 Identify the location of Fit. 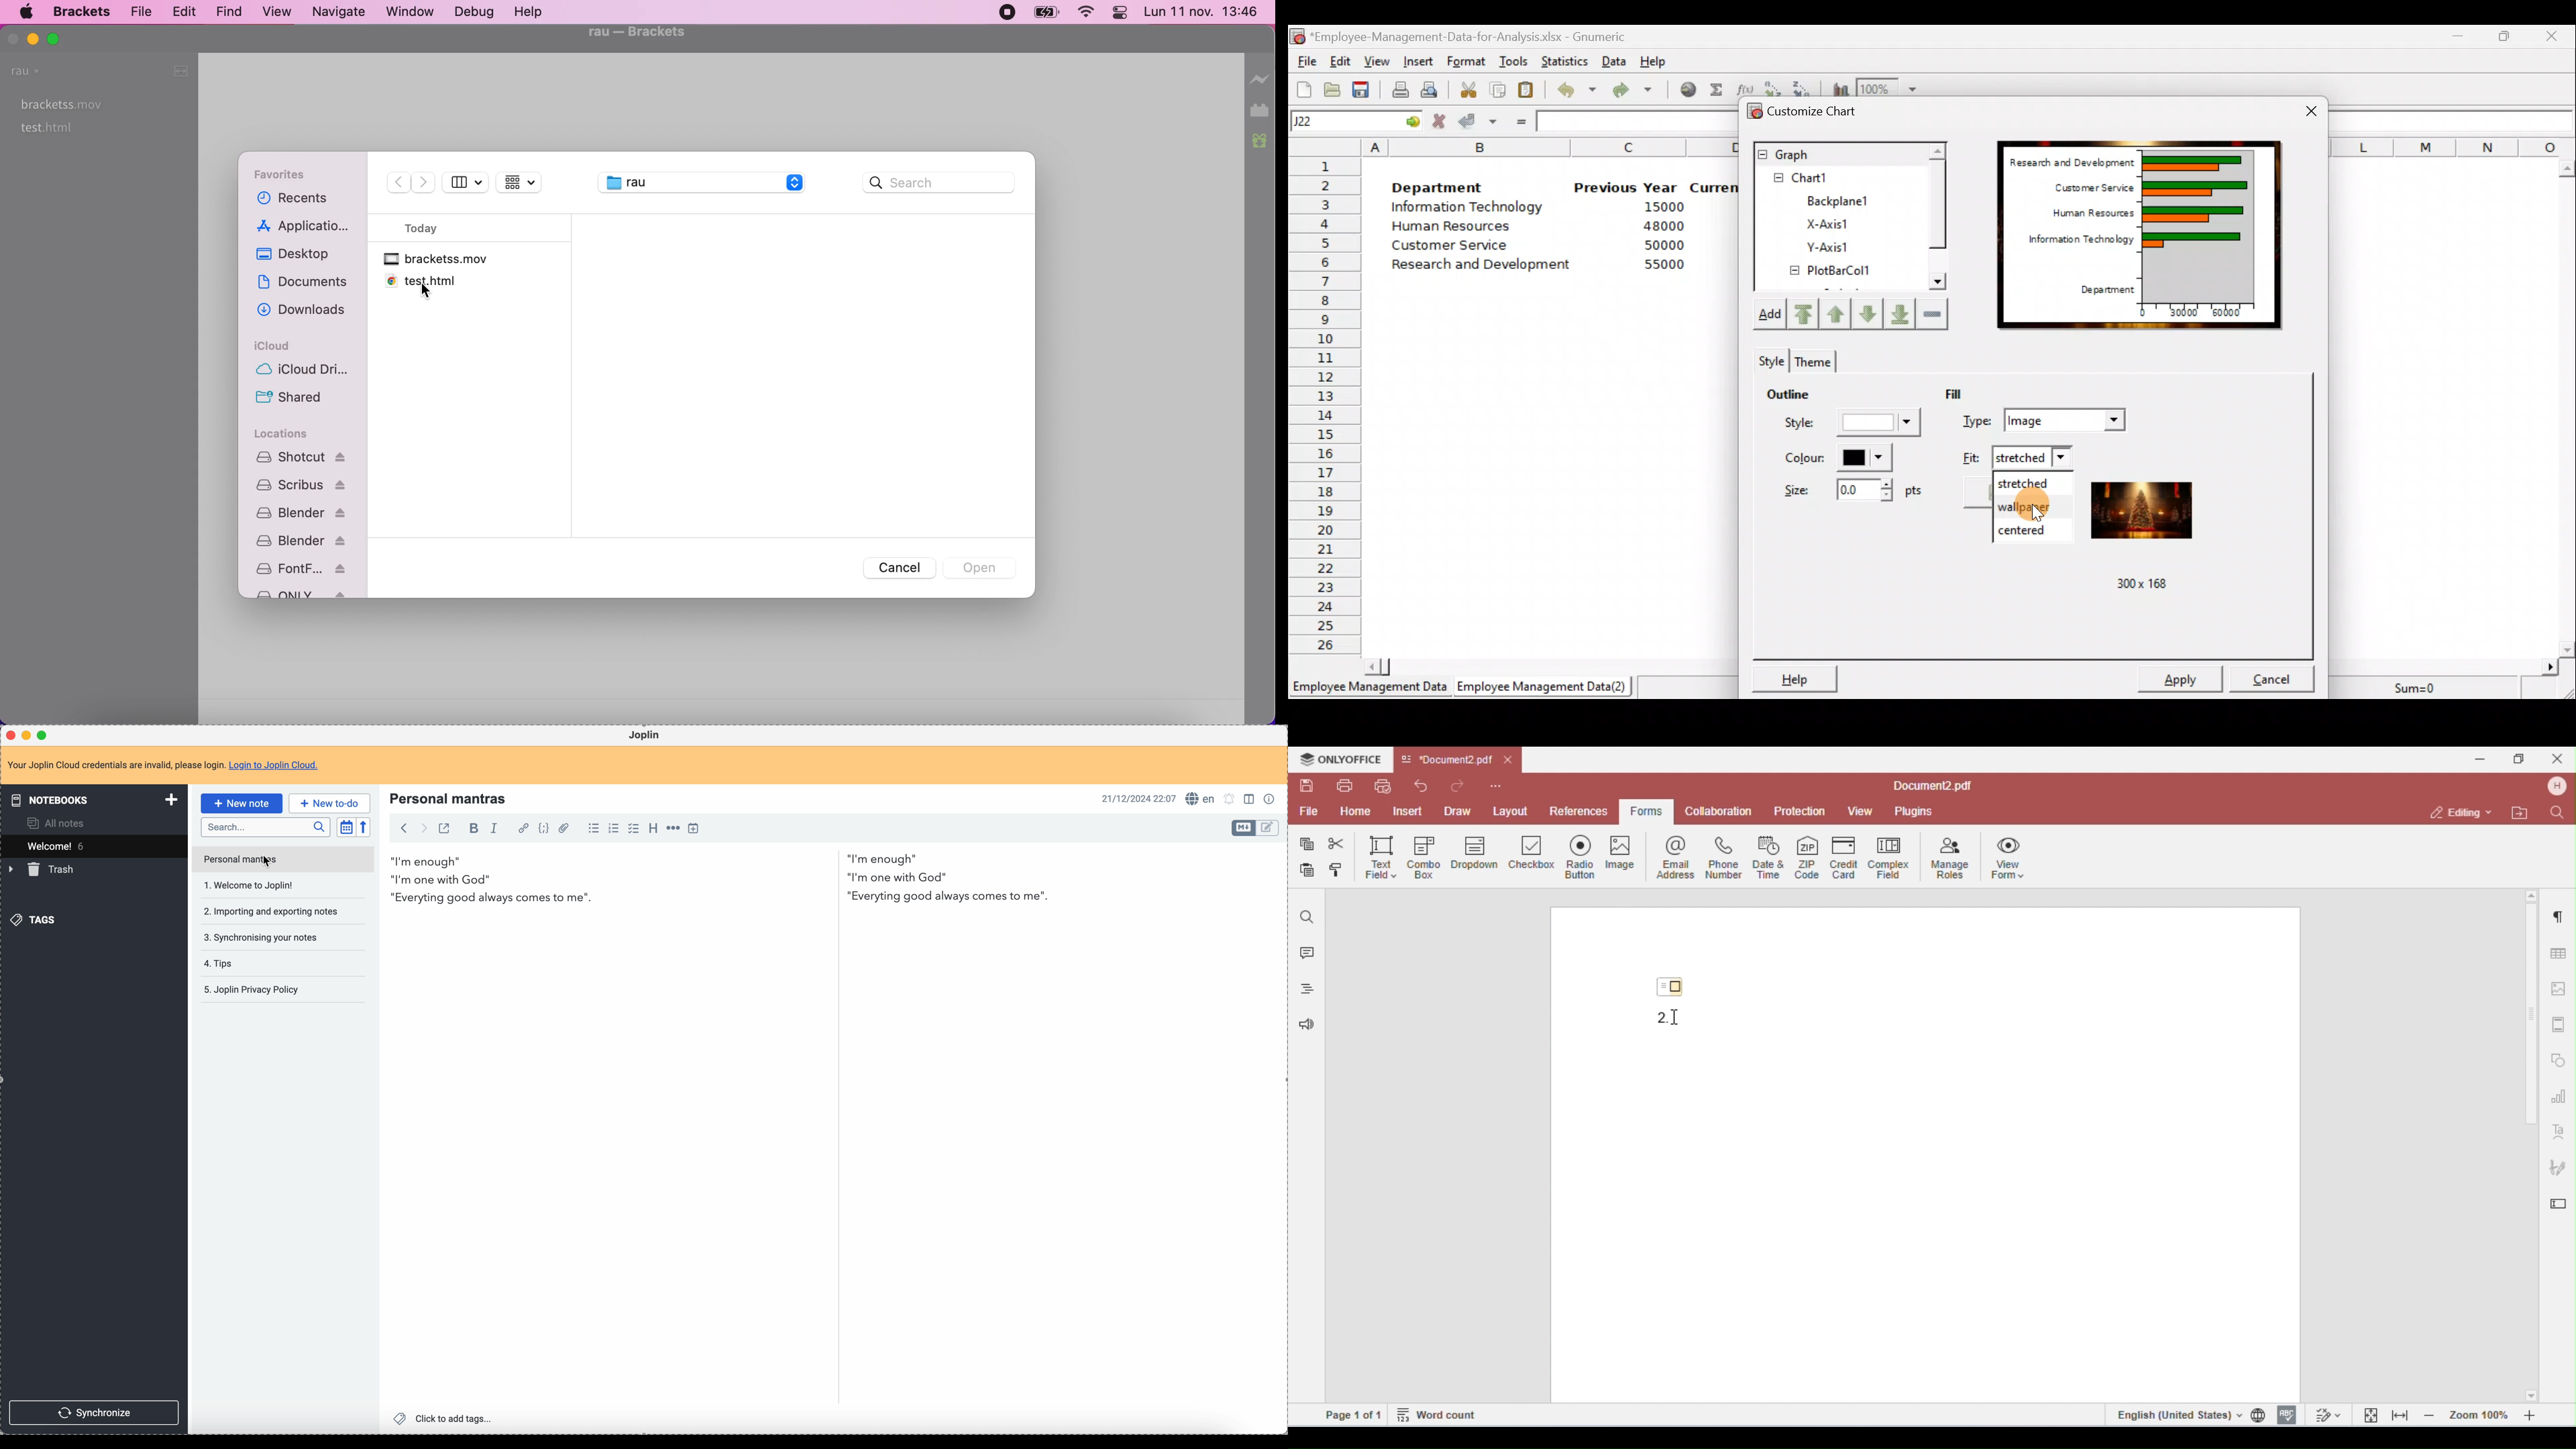
(2017, 457).